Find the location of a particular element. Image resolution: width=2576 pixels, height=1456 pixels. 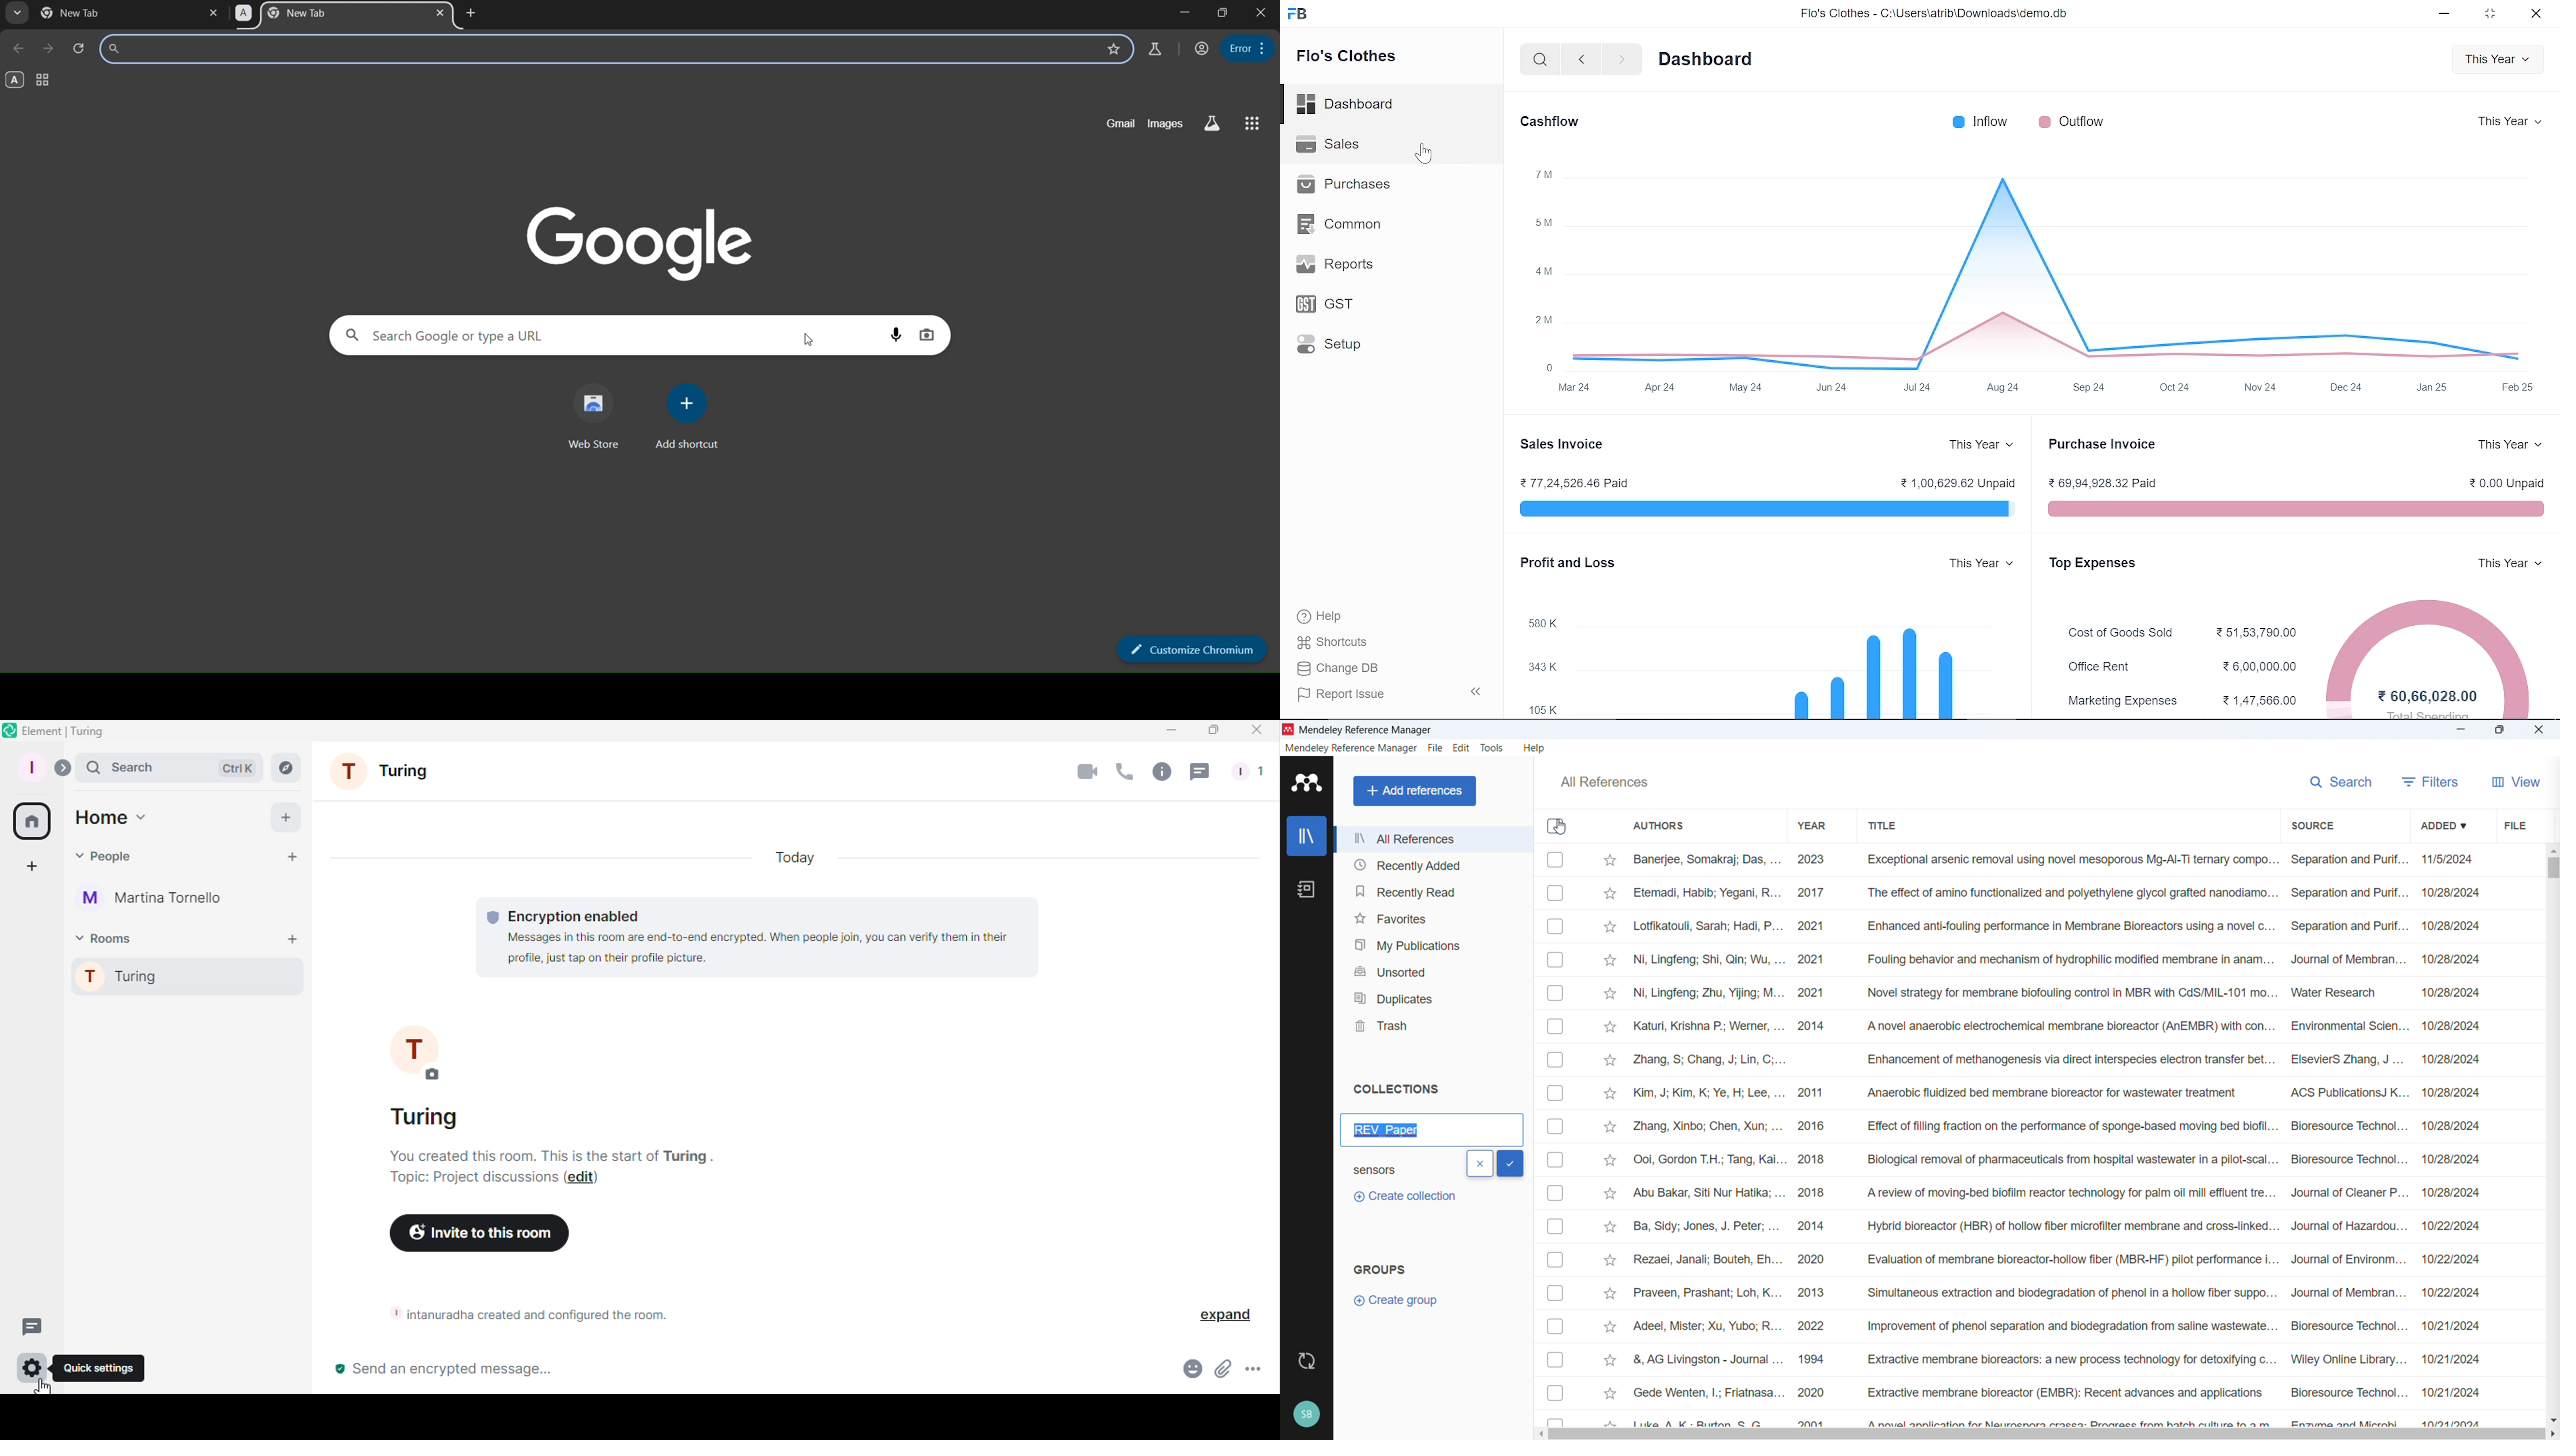

Y-axis input time is located at coordinates (2038, 390).